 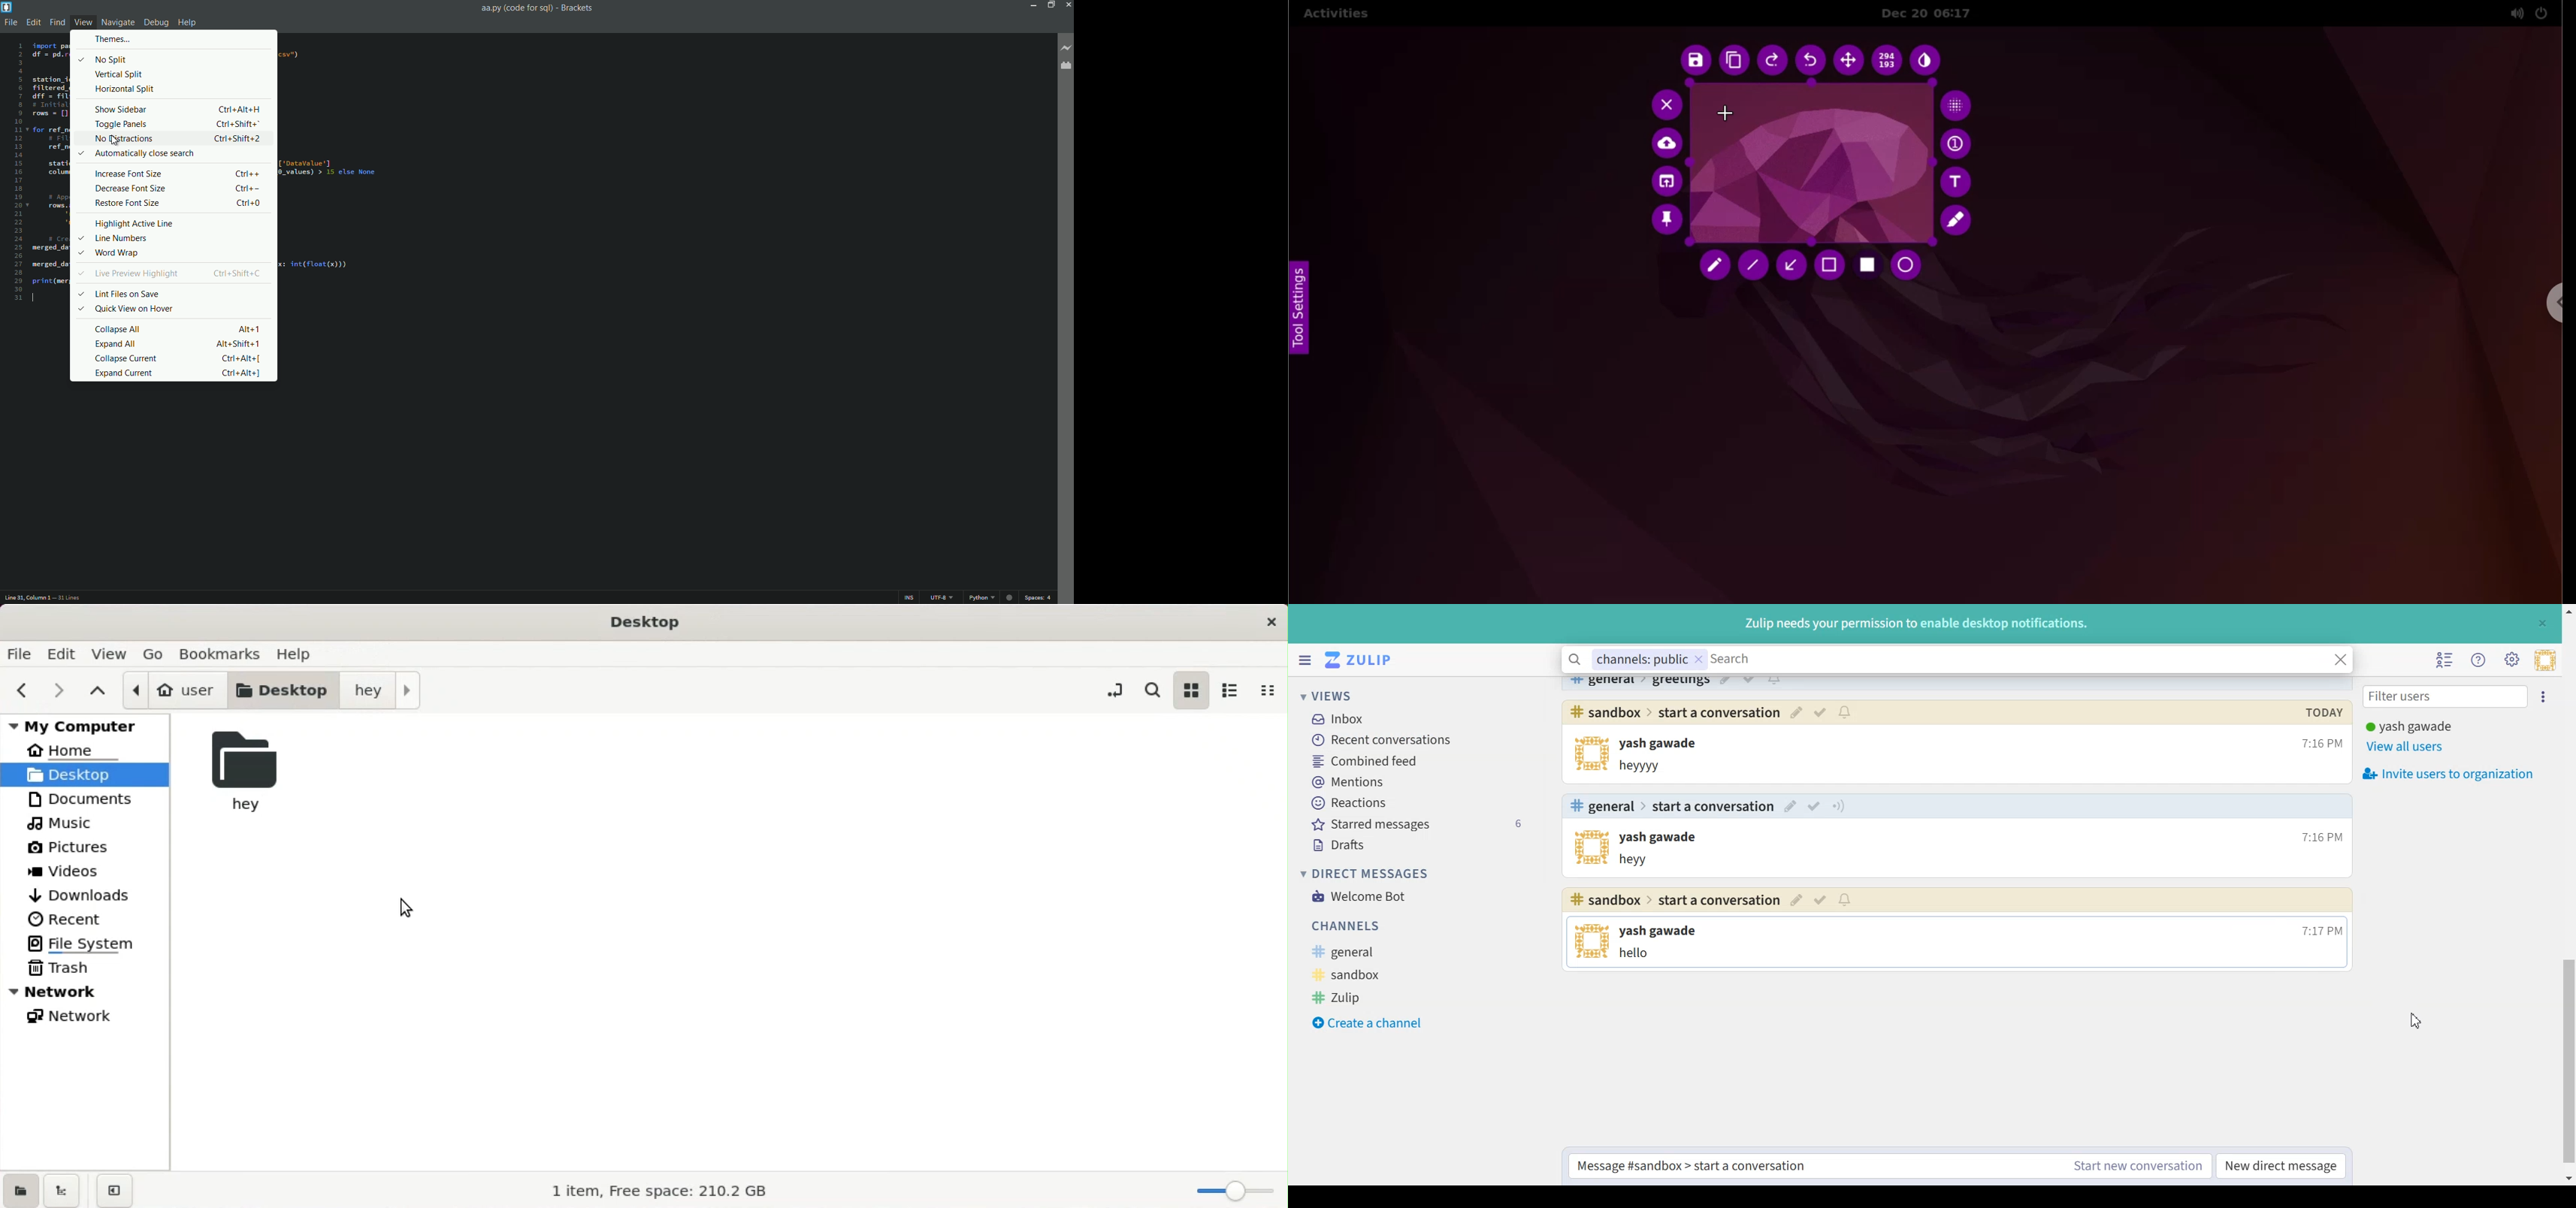 I want to click on start a conversation, so click(x=1719, y=712).